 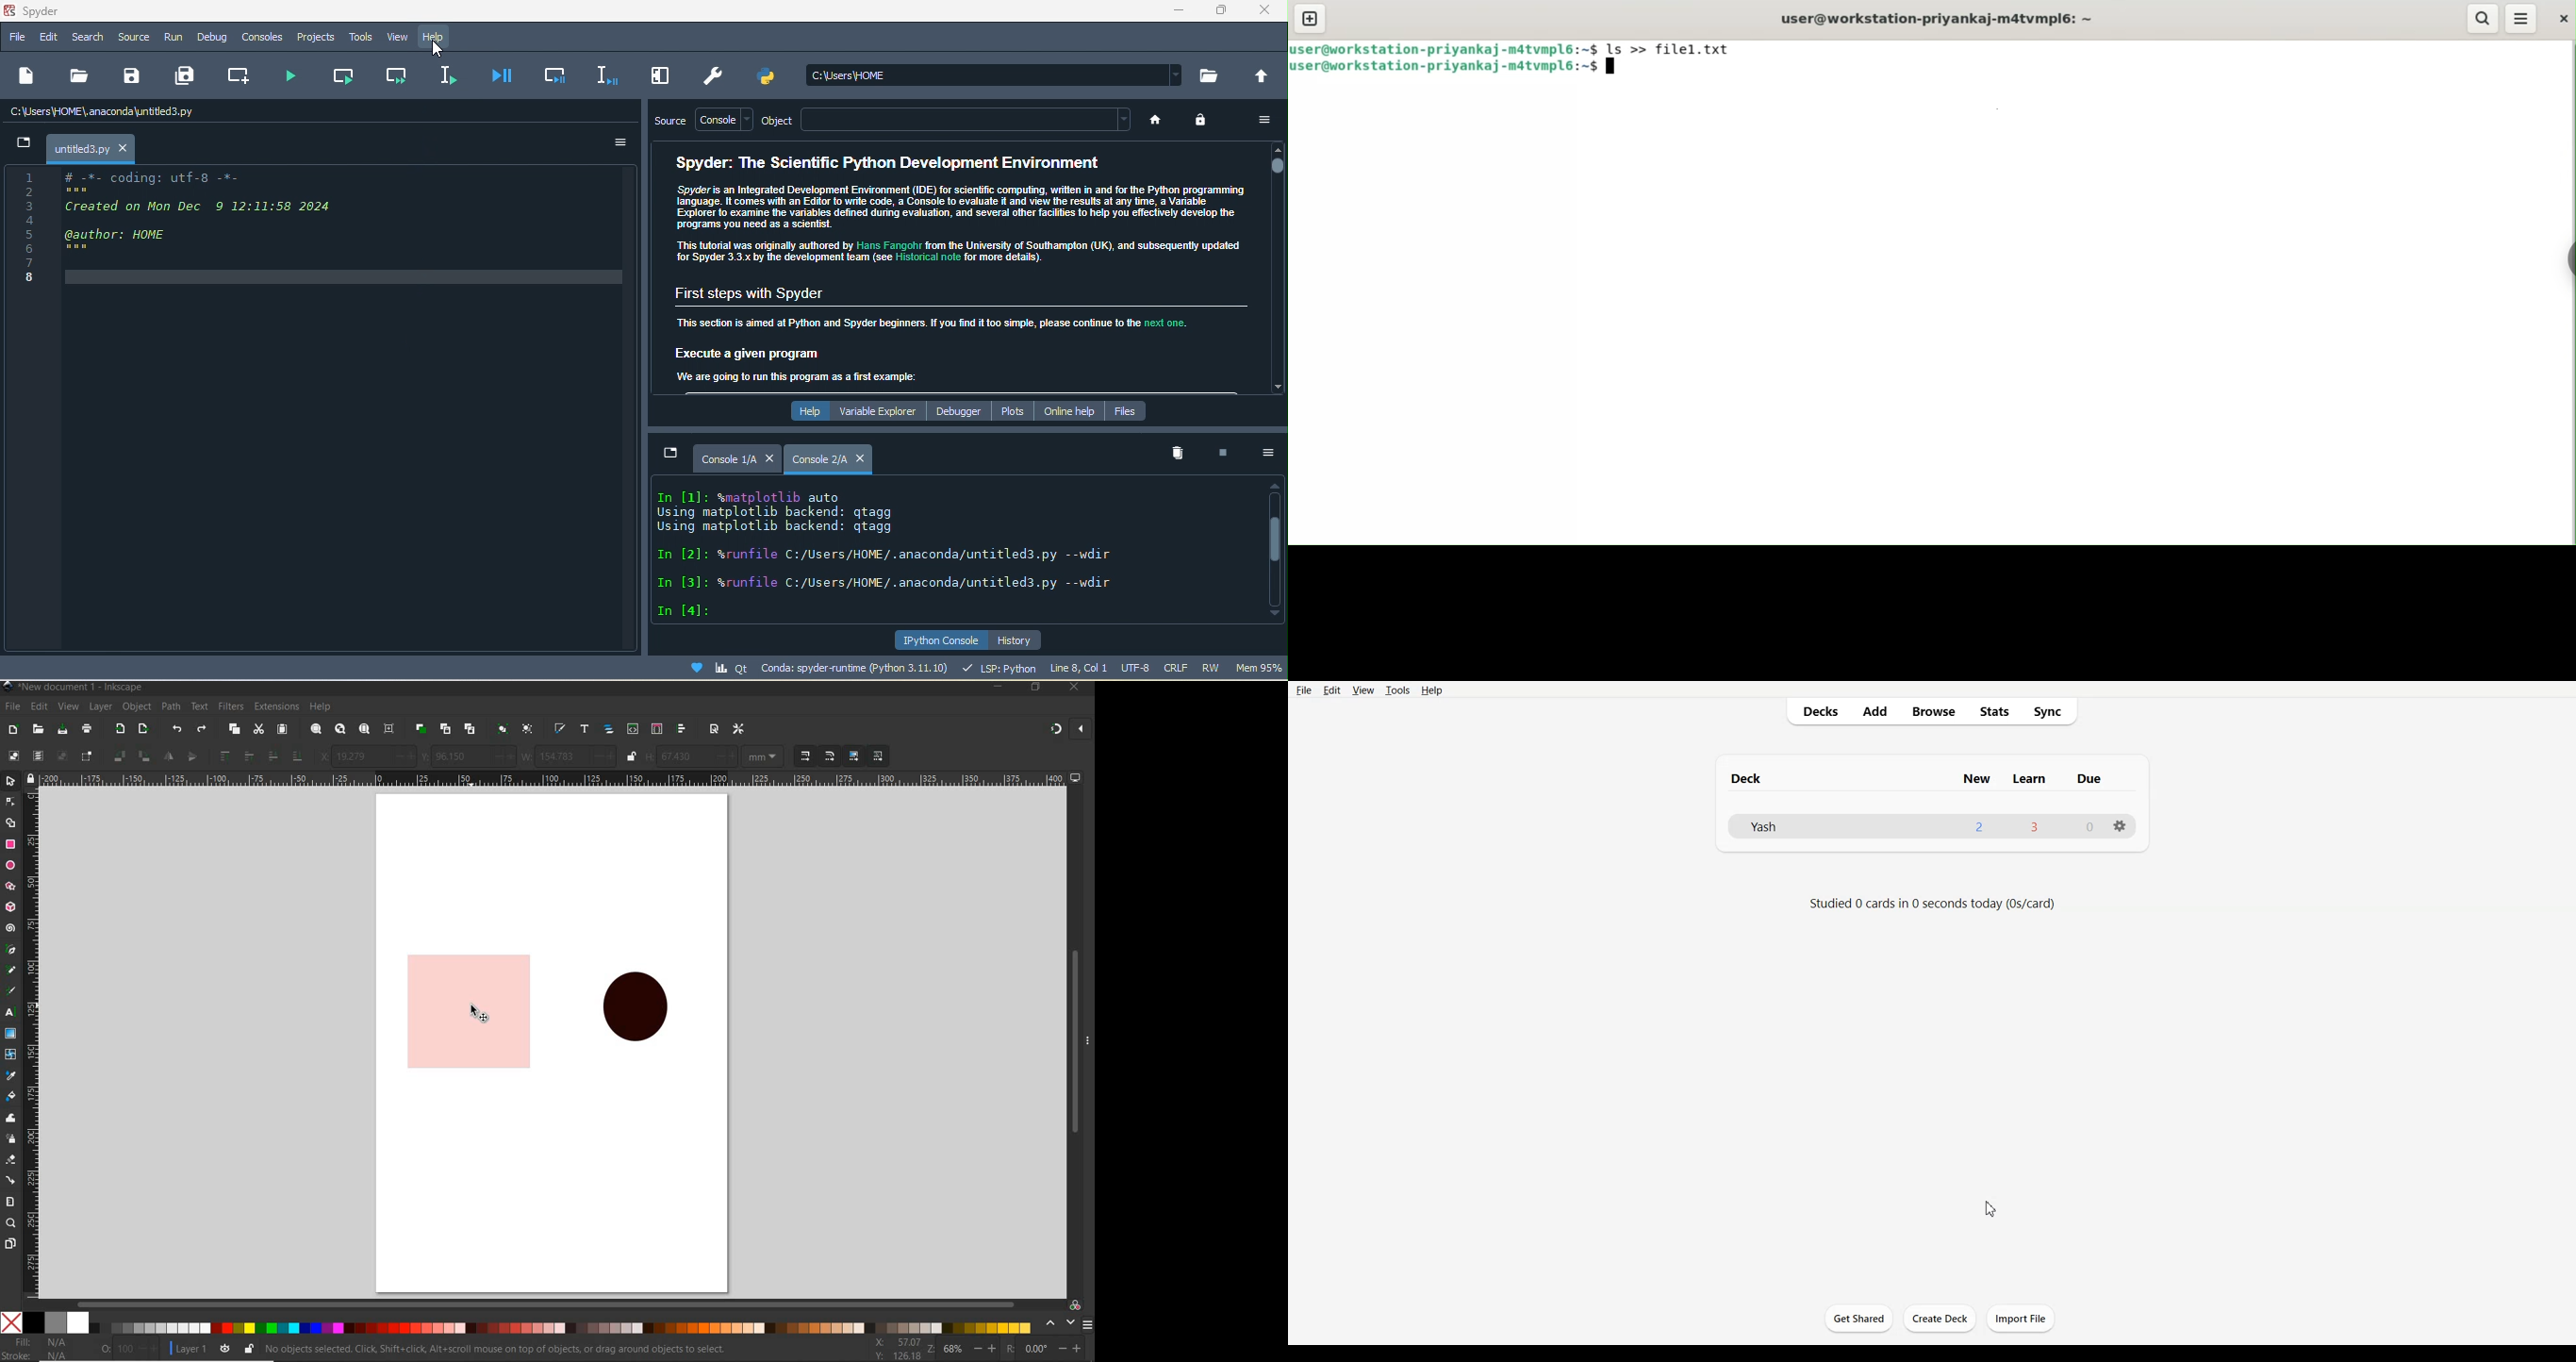 I want to click on when scaling rectangles, so click(x=830, y=757).